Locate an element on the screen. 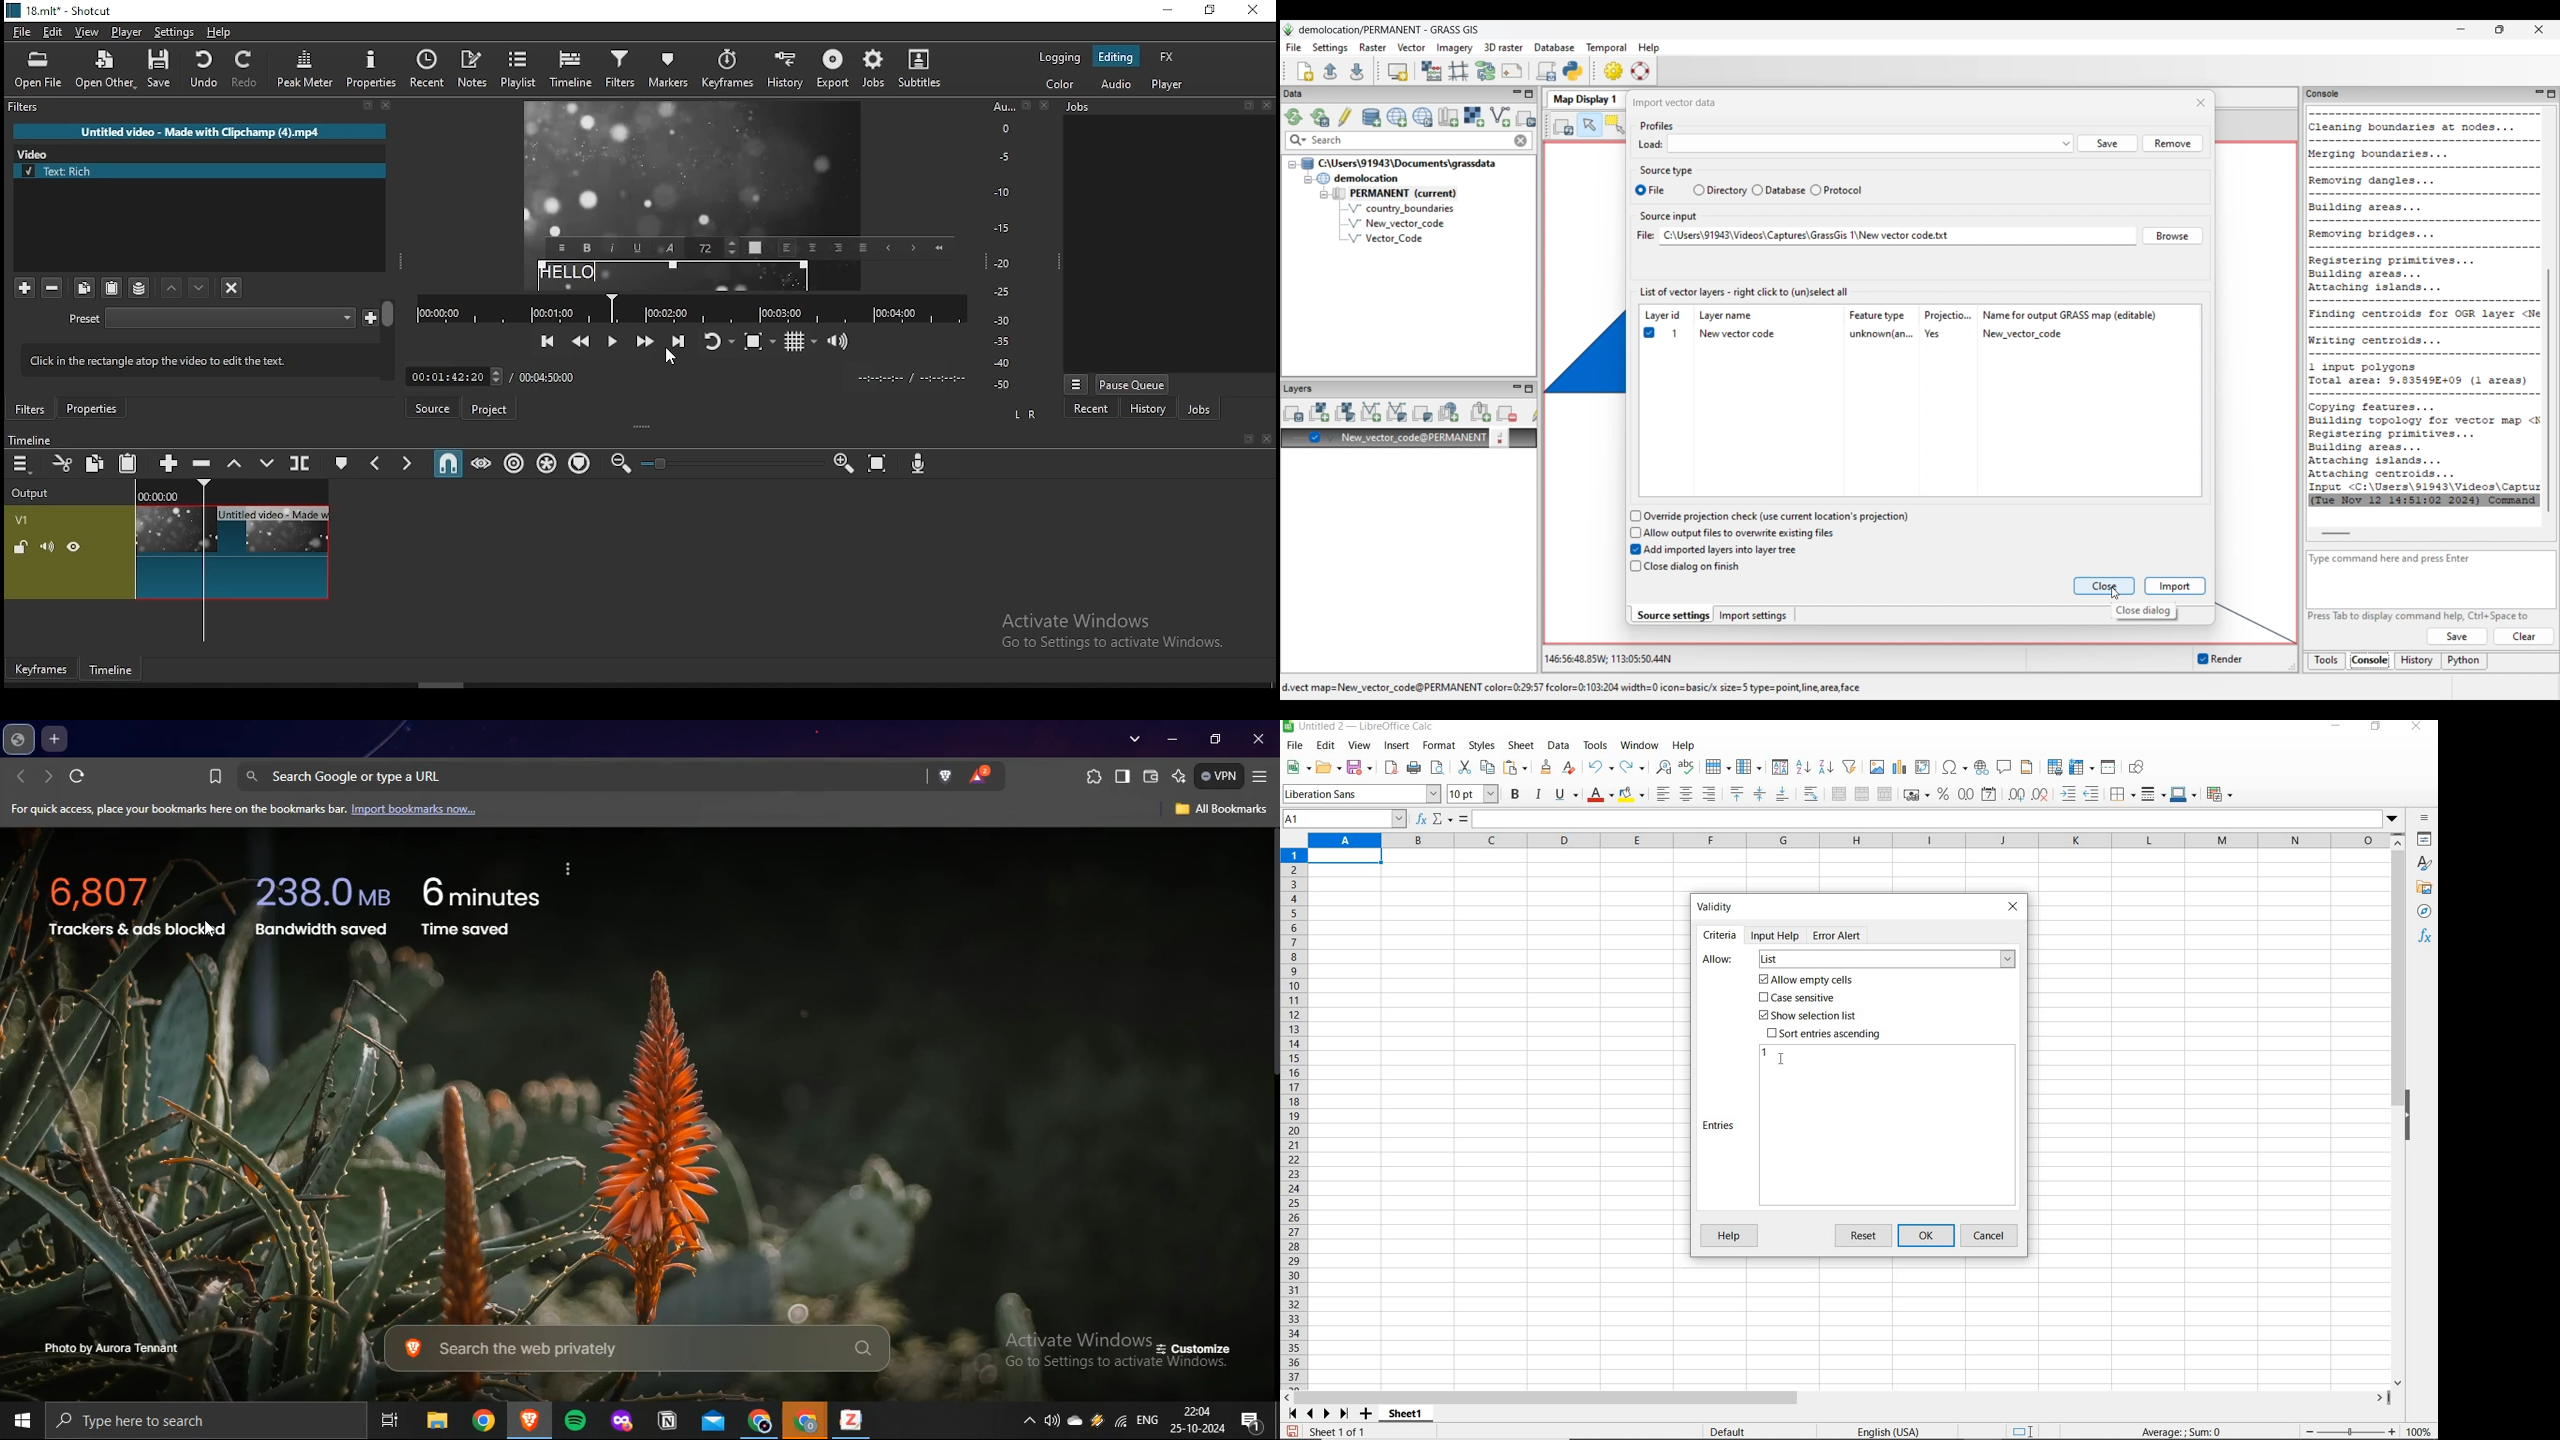 The width and height of the screenshot is (2576, 1456). standard selection is located at coordinates (2024, 1432).